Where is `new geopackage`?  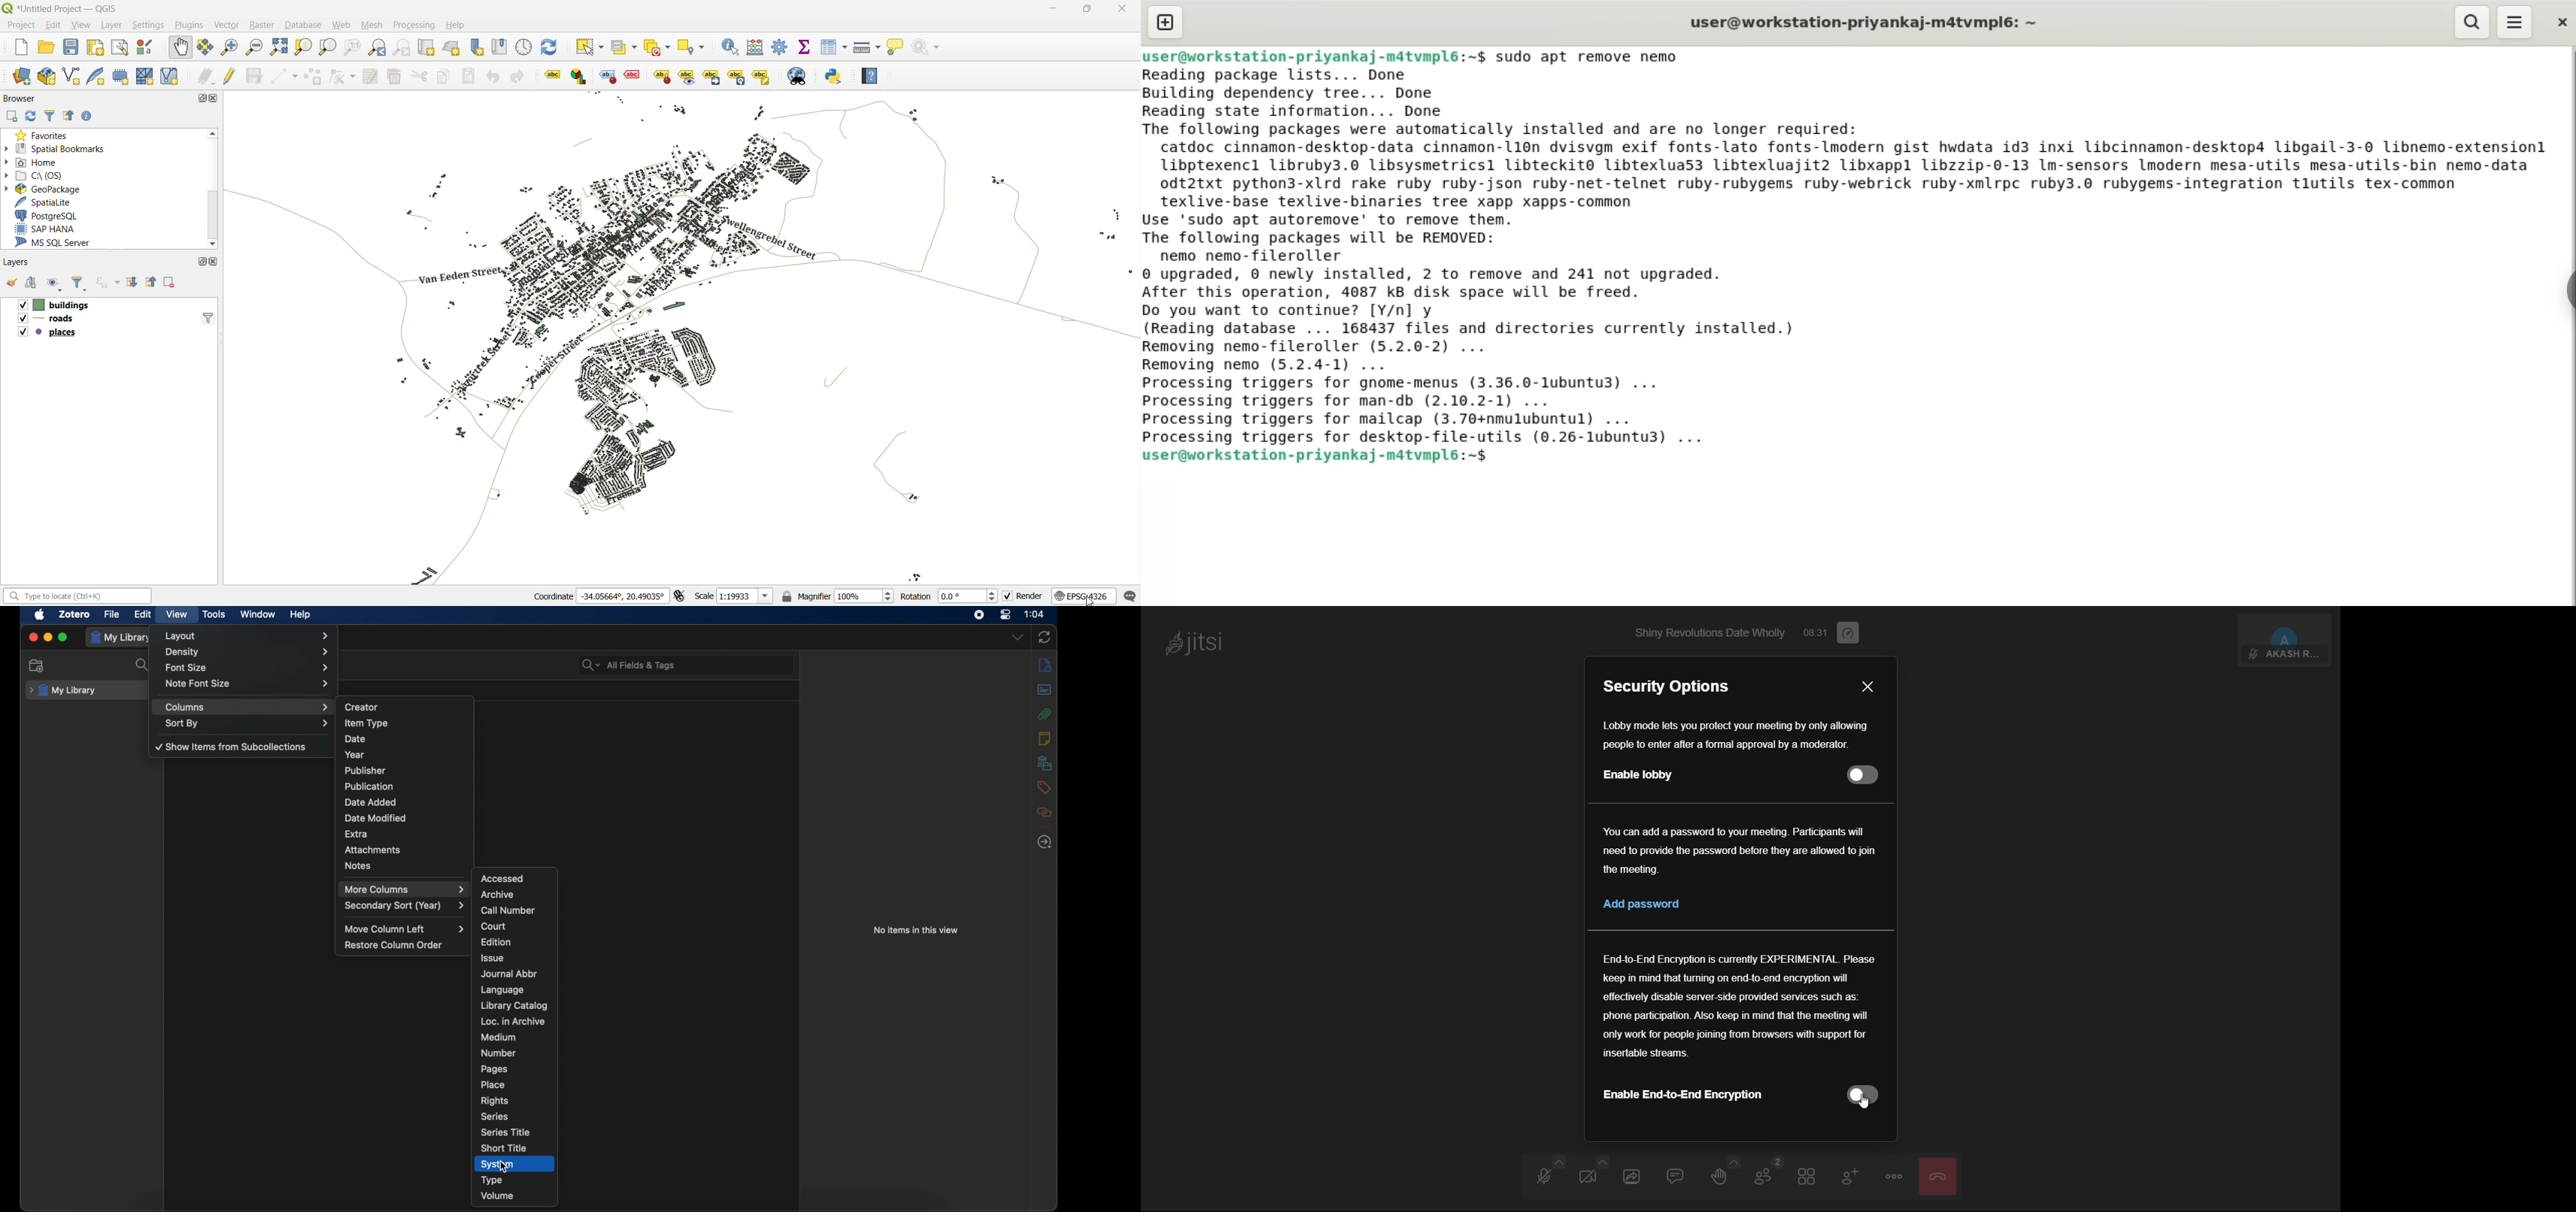
new geopackage is located at coordinates (46, 75).